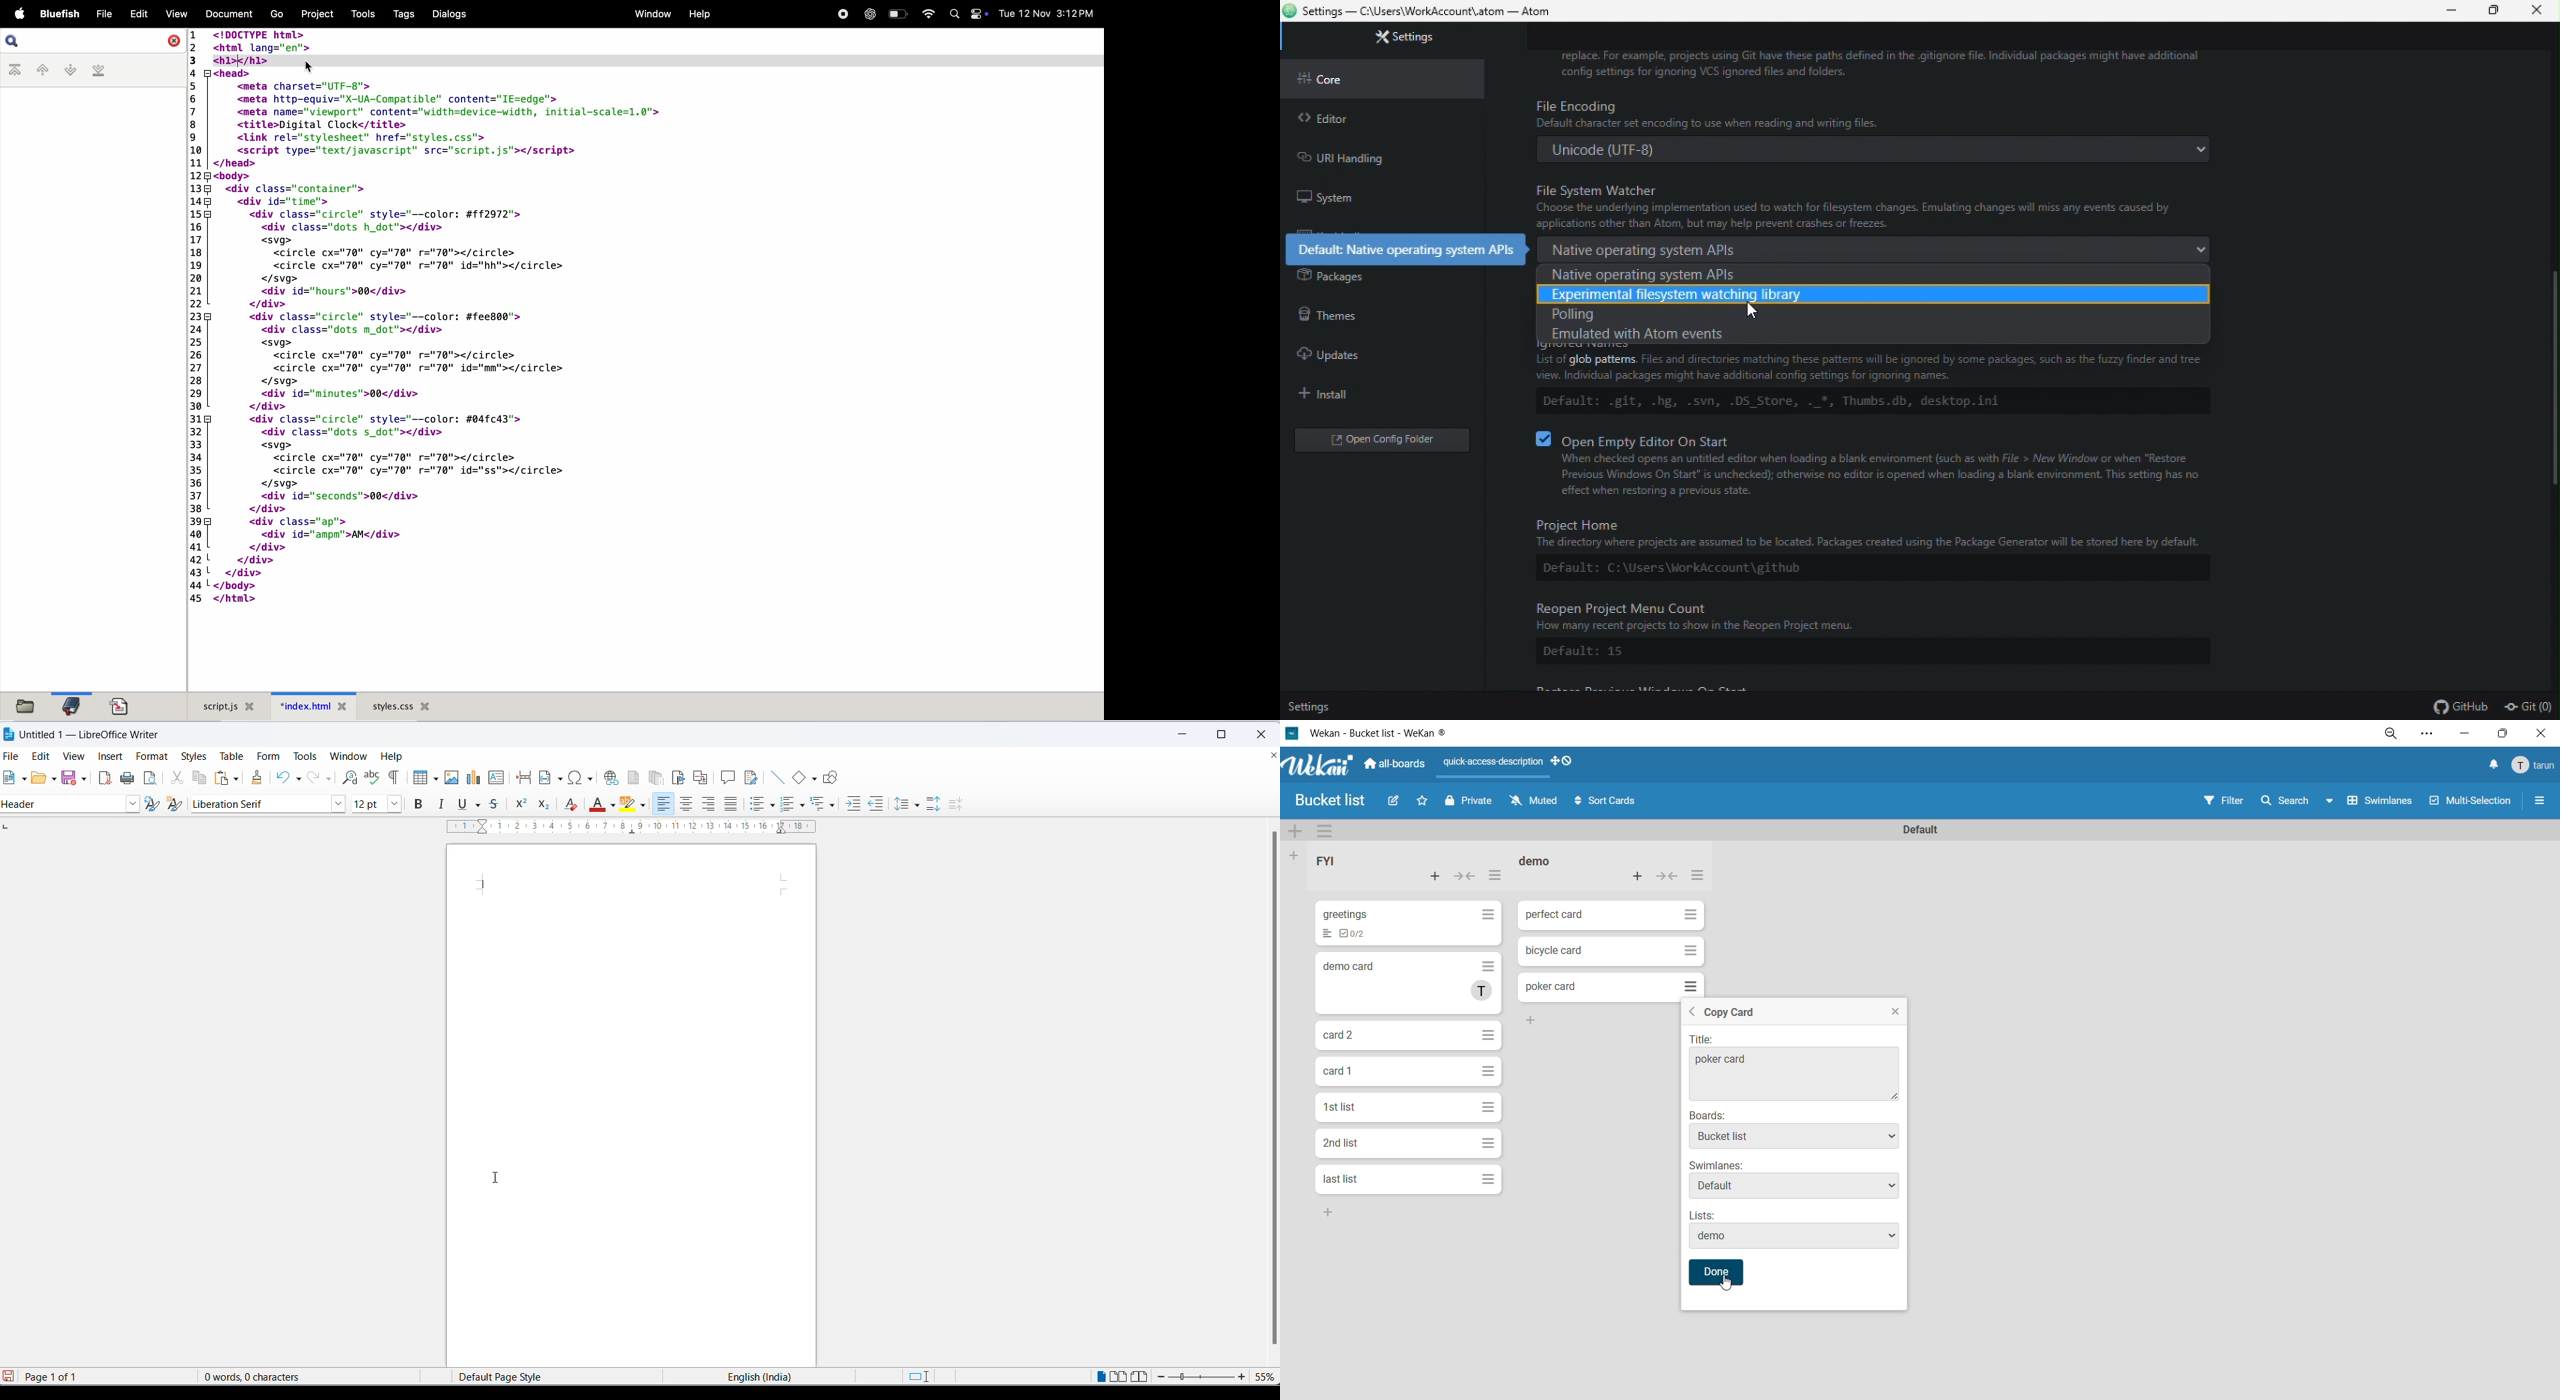 Image resolution: width=2576 pixels, height=1400 pixels. Describe the element at coordinates (1467, 877) in the screenshot. I see `collapse` at that location.